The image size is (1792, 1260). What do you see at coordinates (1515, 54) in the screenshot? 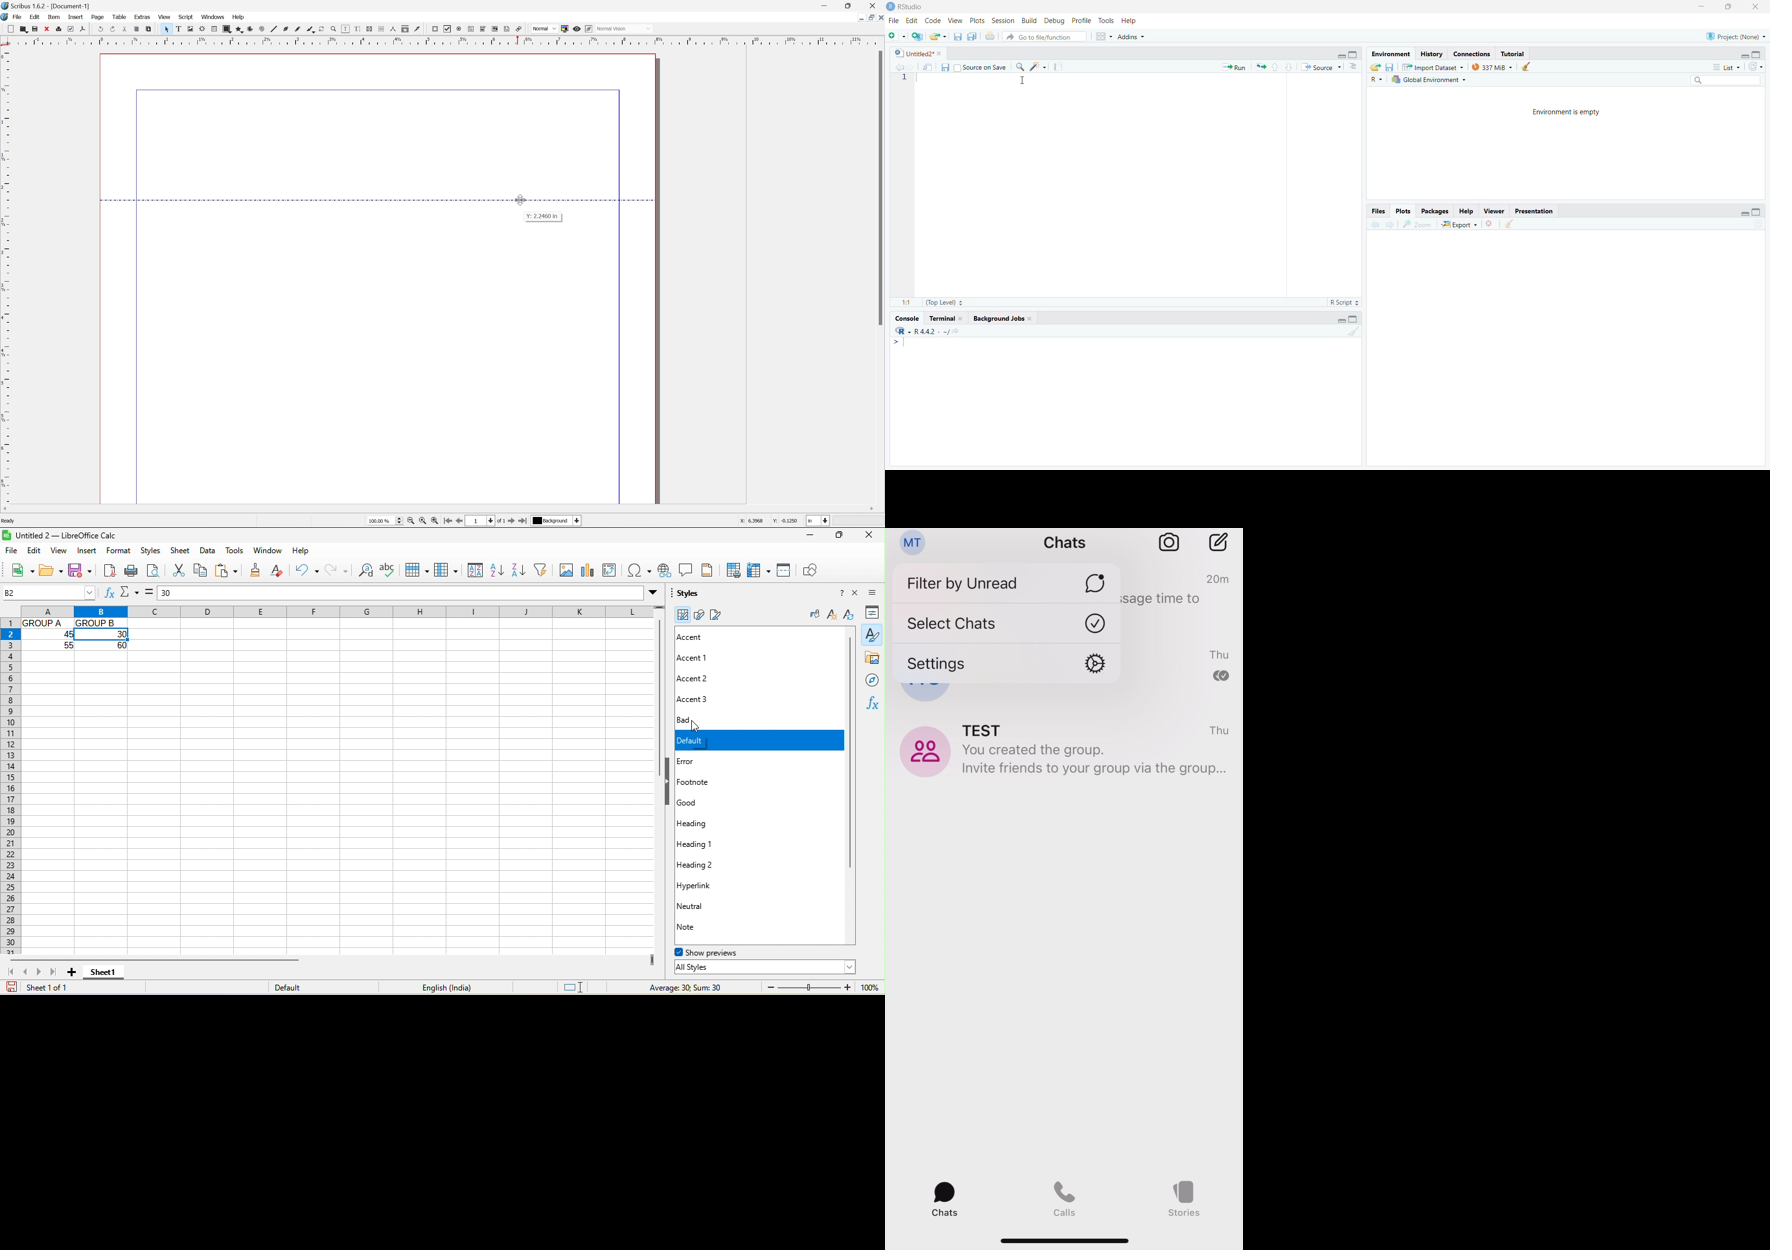
I see `Tutorial` at bounding box center [1515, 54].